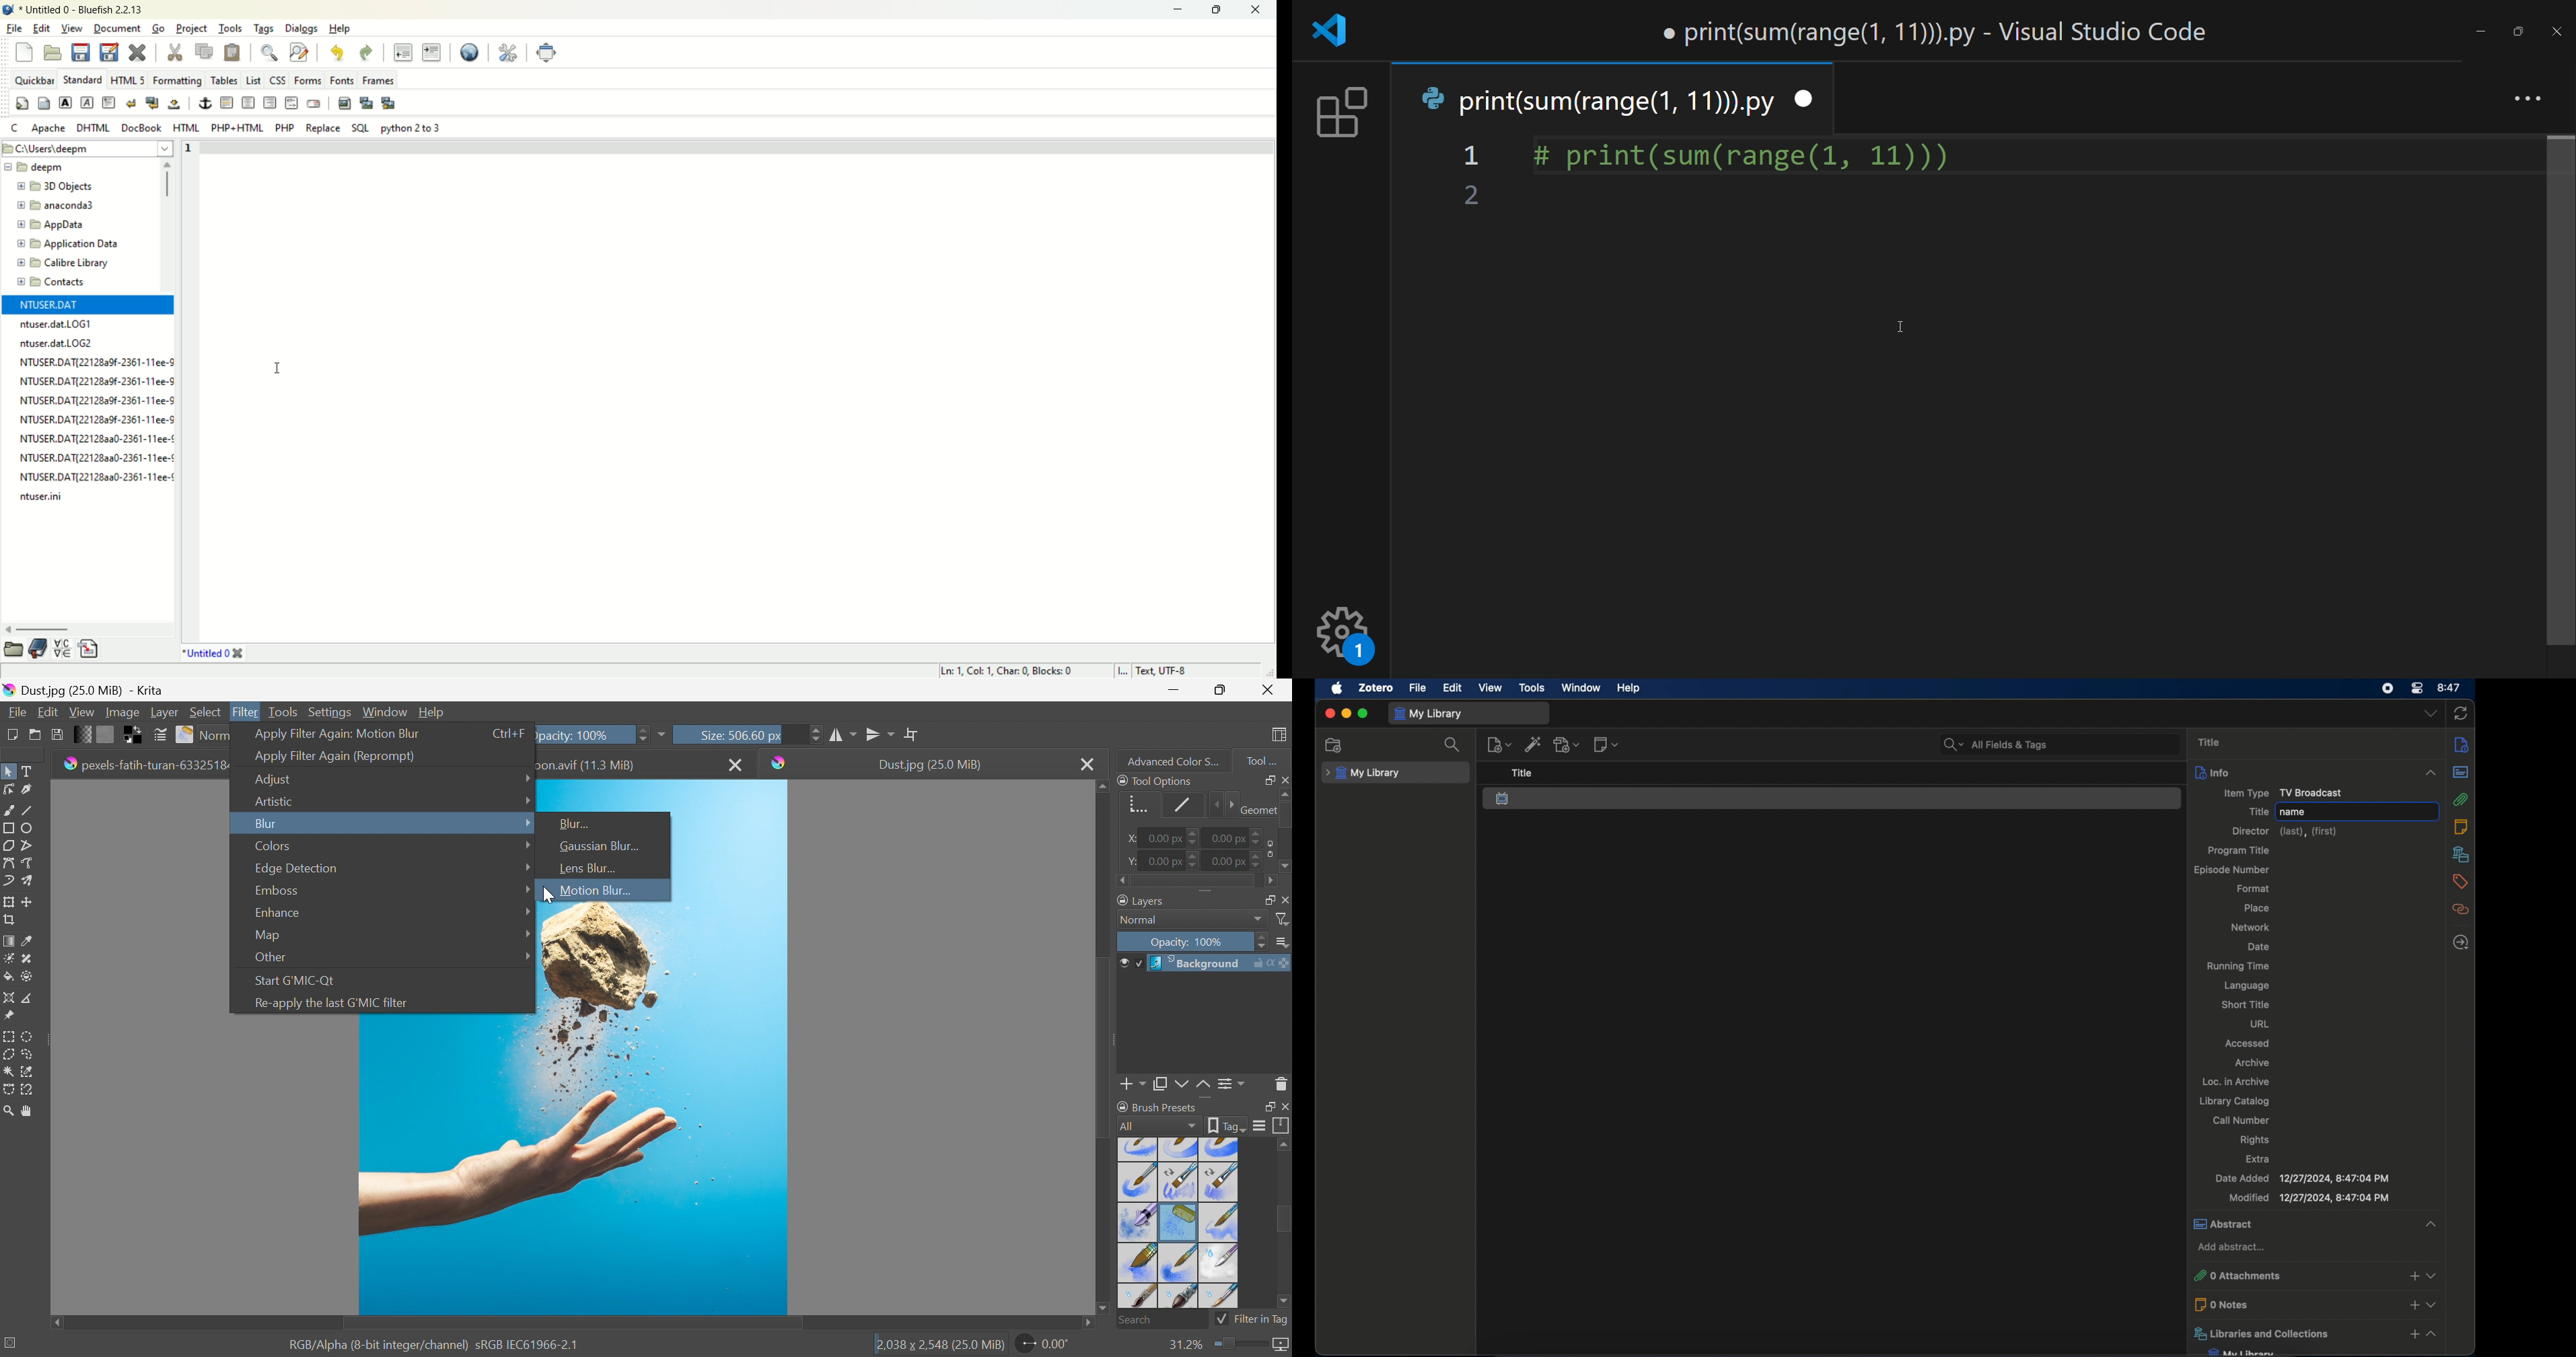 The width and height of the screenshot is (2576, 1372). What do you see at coordinates (2291, 772) in the screenshot?
I see `info` at bounding box center [2291, 772].